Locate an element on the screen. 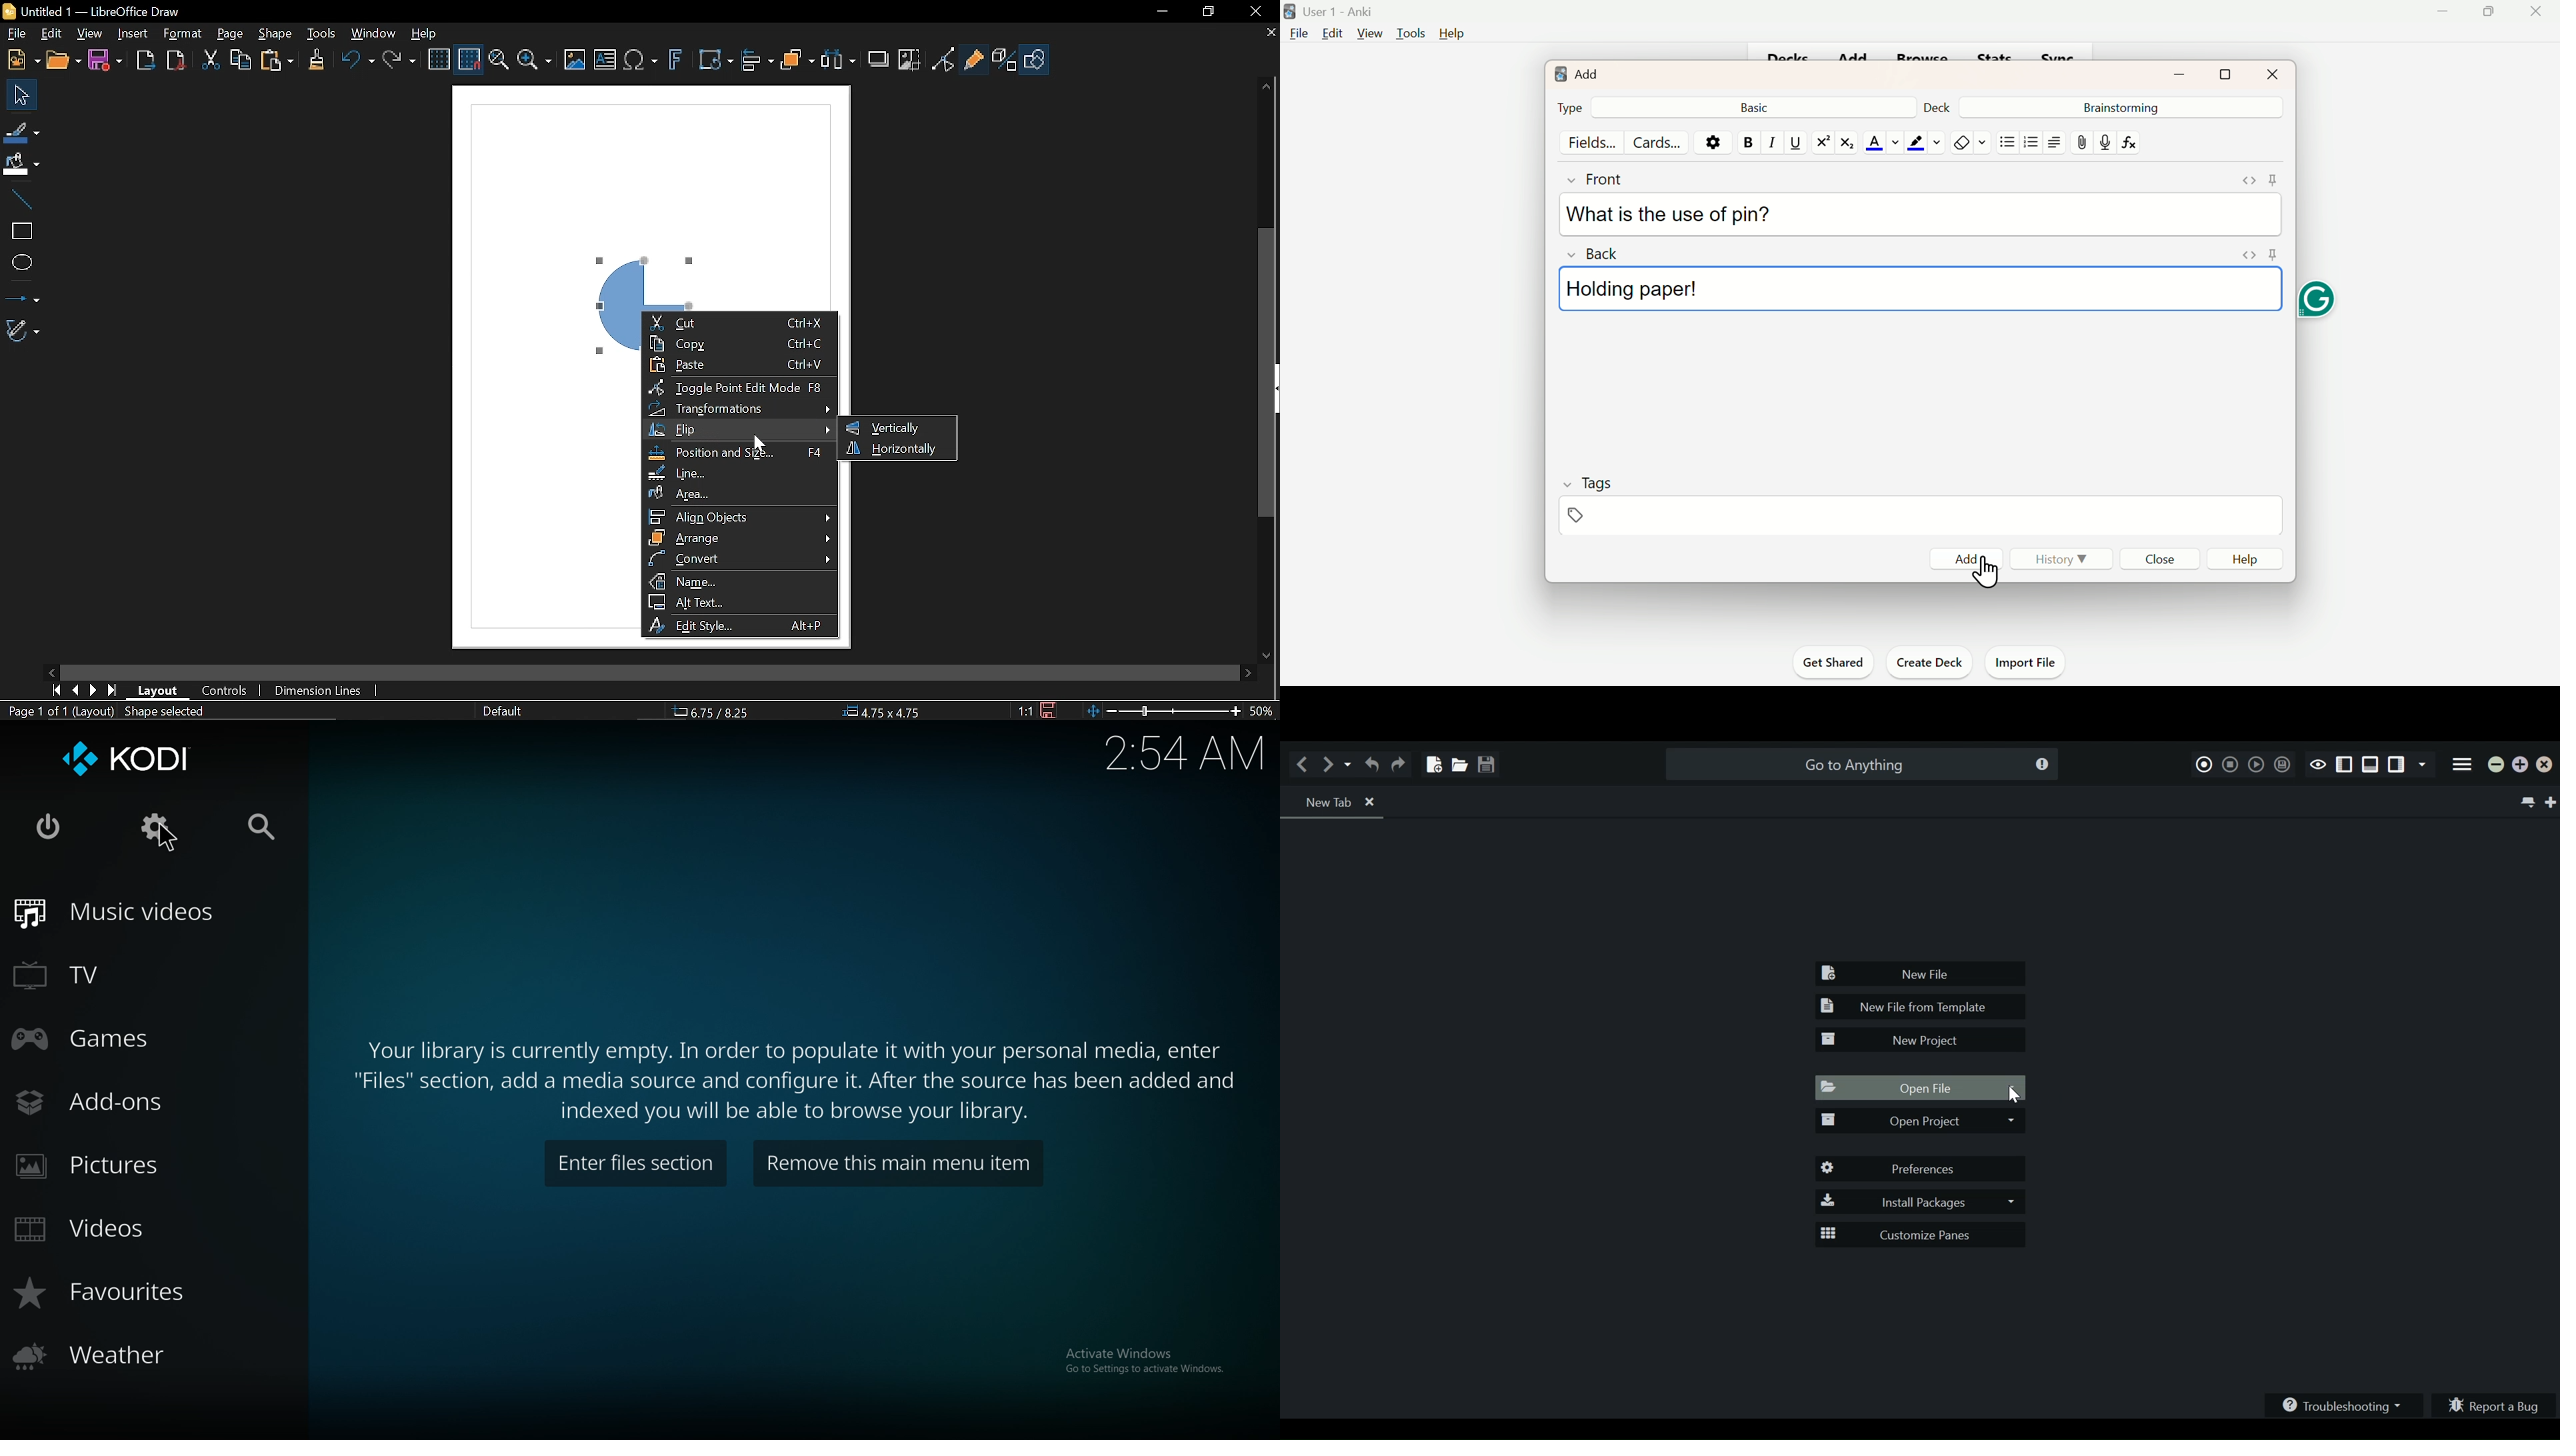  add ons is located at coordinates (107, 1100).